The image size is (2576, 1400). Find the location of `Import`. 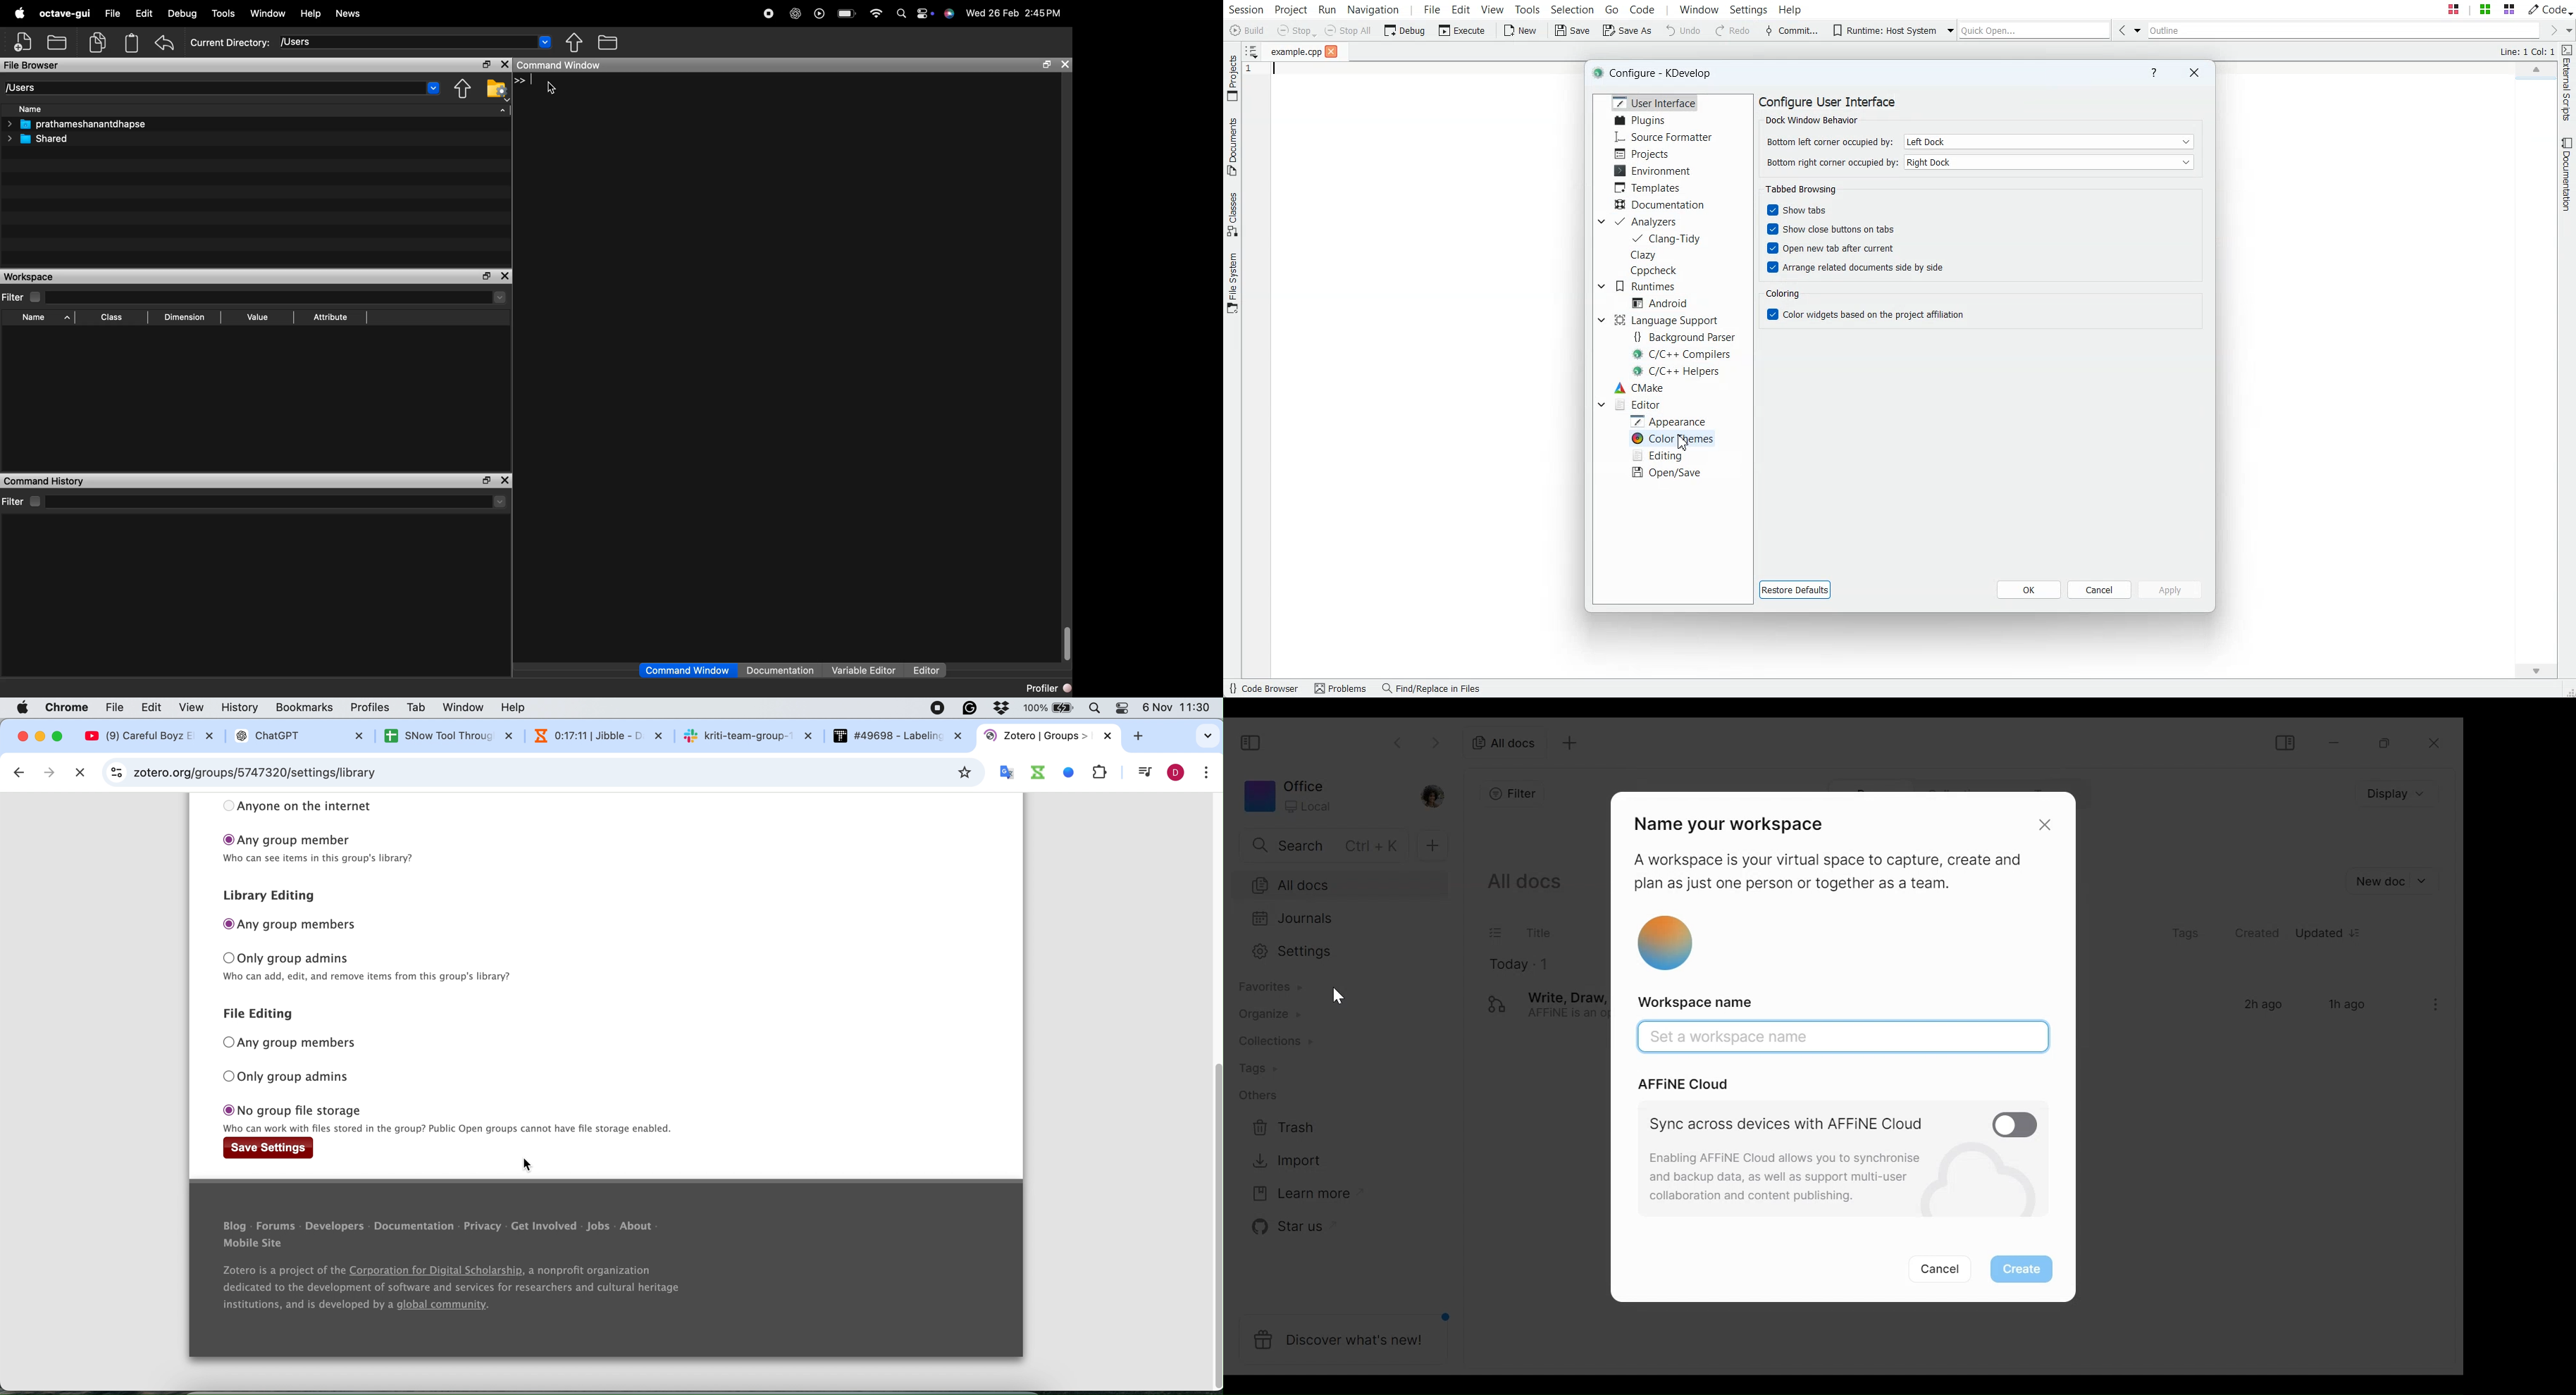

Import is located at coordinates (1281, 1162).